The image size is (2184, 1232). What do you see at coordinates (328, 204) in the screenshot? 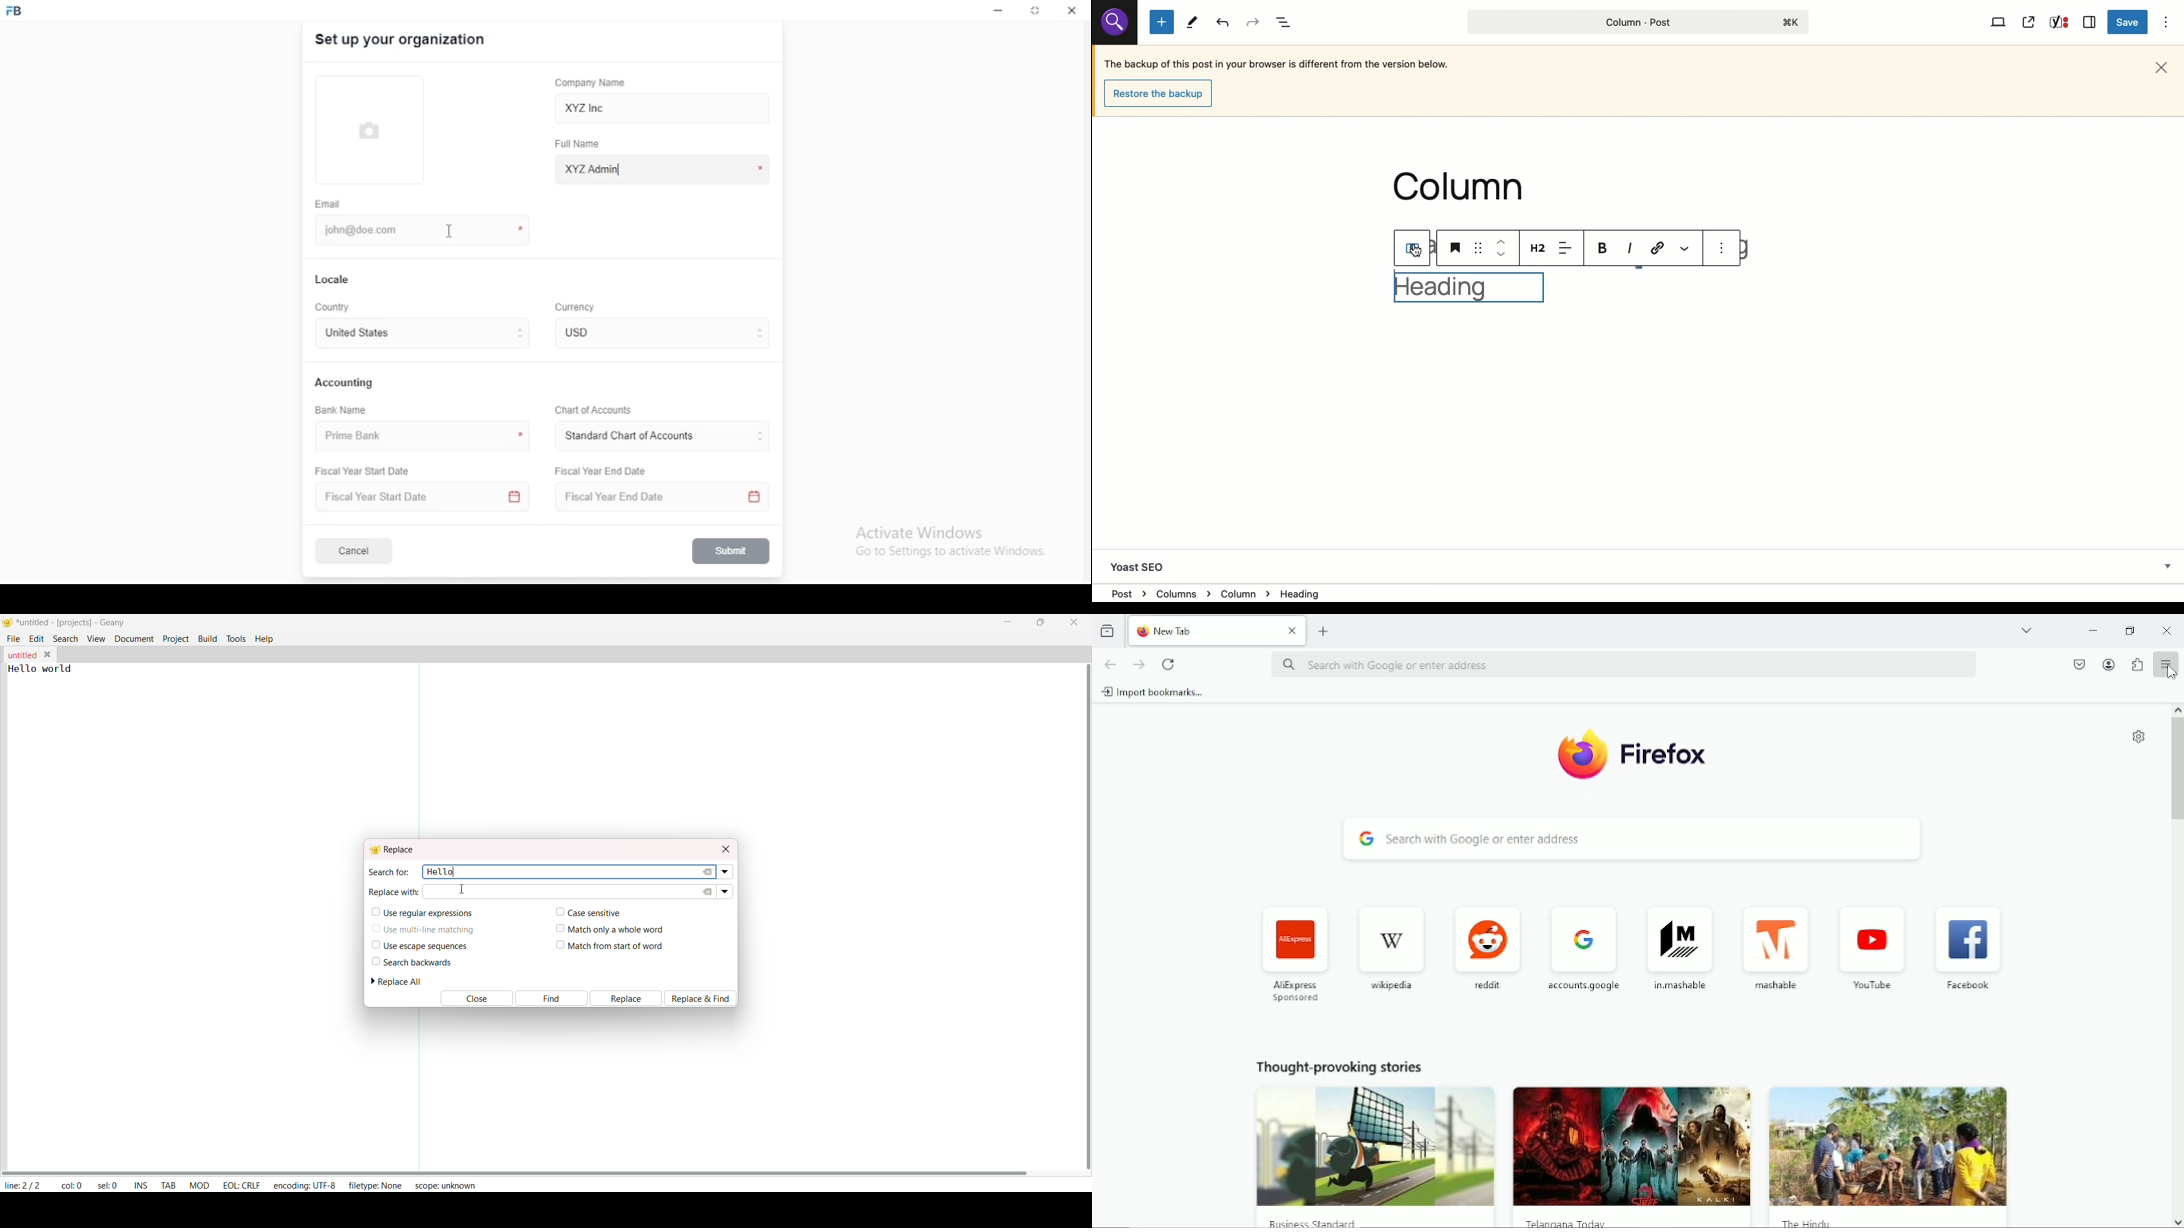
I see `email` at bounding box center [328, 204].